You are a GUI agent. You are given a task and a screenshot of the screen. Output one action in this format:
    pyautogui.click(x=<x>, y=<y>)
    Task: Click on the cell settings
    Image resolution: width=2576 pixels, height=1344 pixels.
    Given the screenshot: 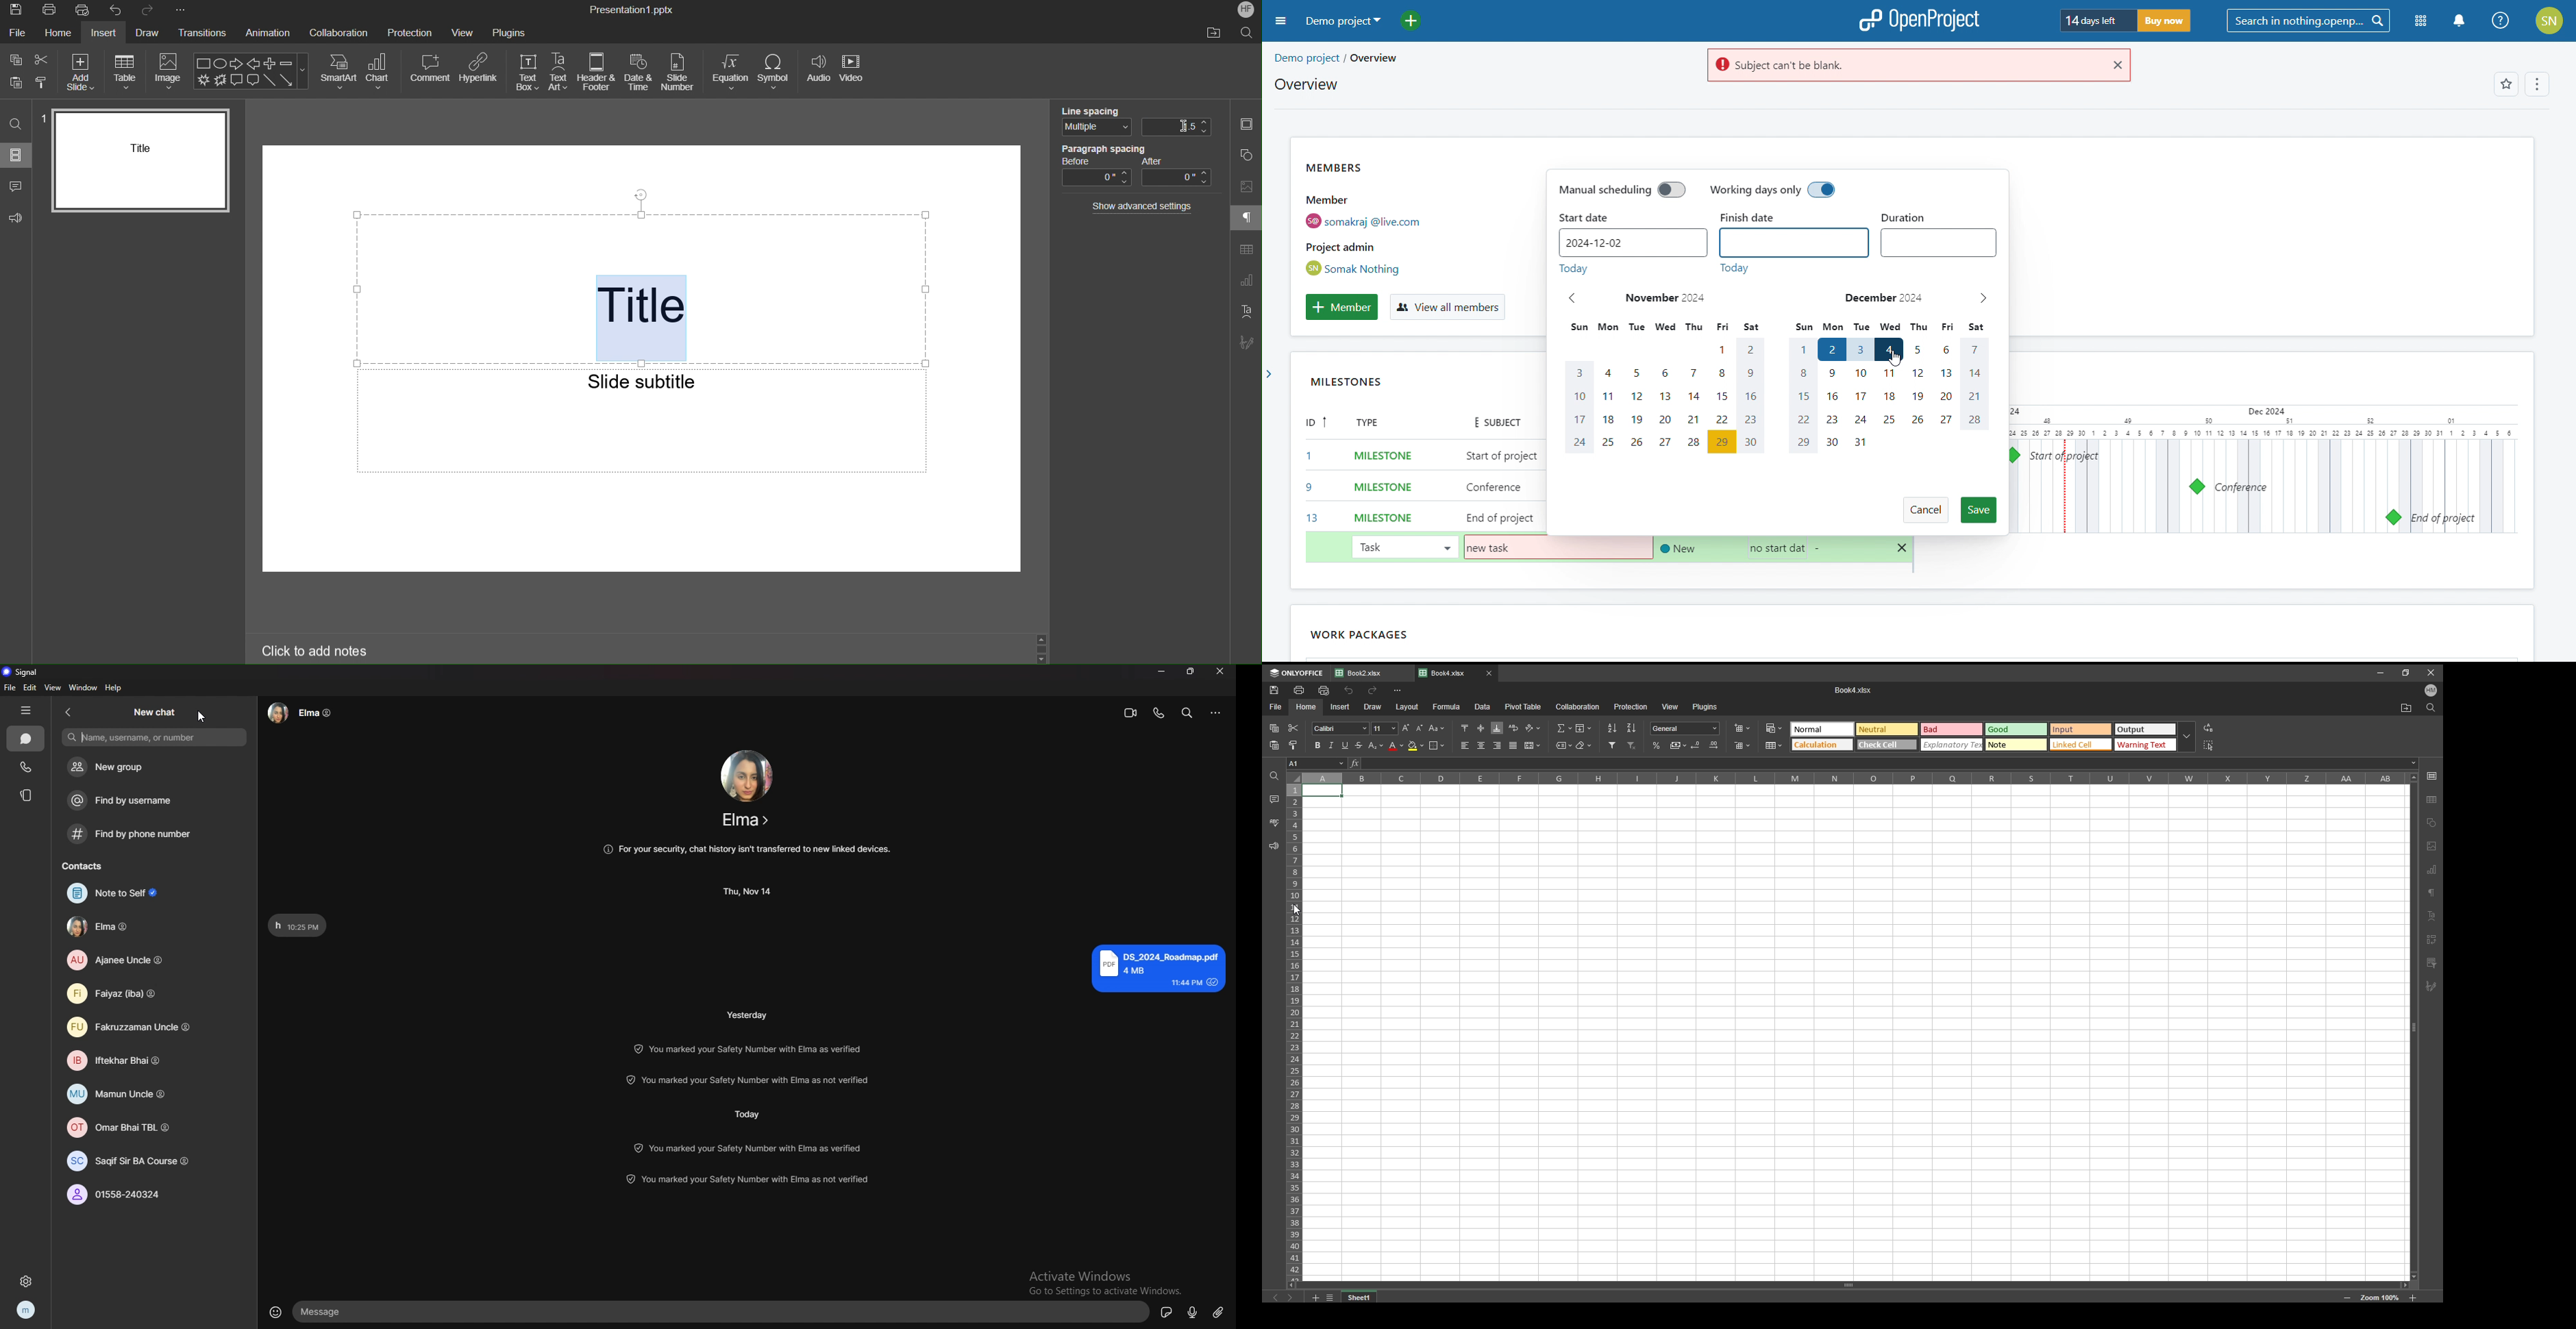 What is the action you would take?
    pyautogui.click(x=2432, y=776)
    